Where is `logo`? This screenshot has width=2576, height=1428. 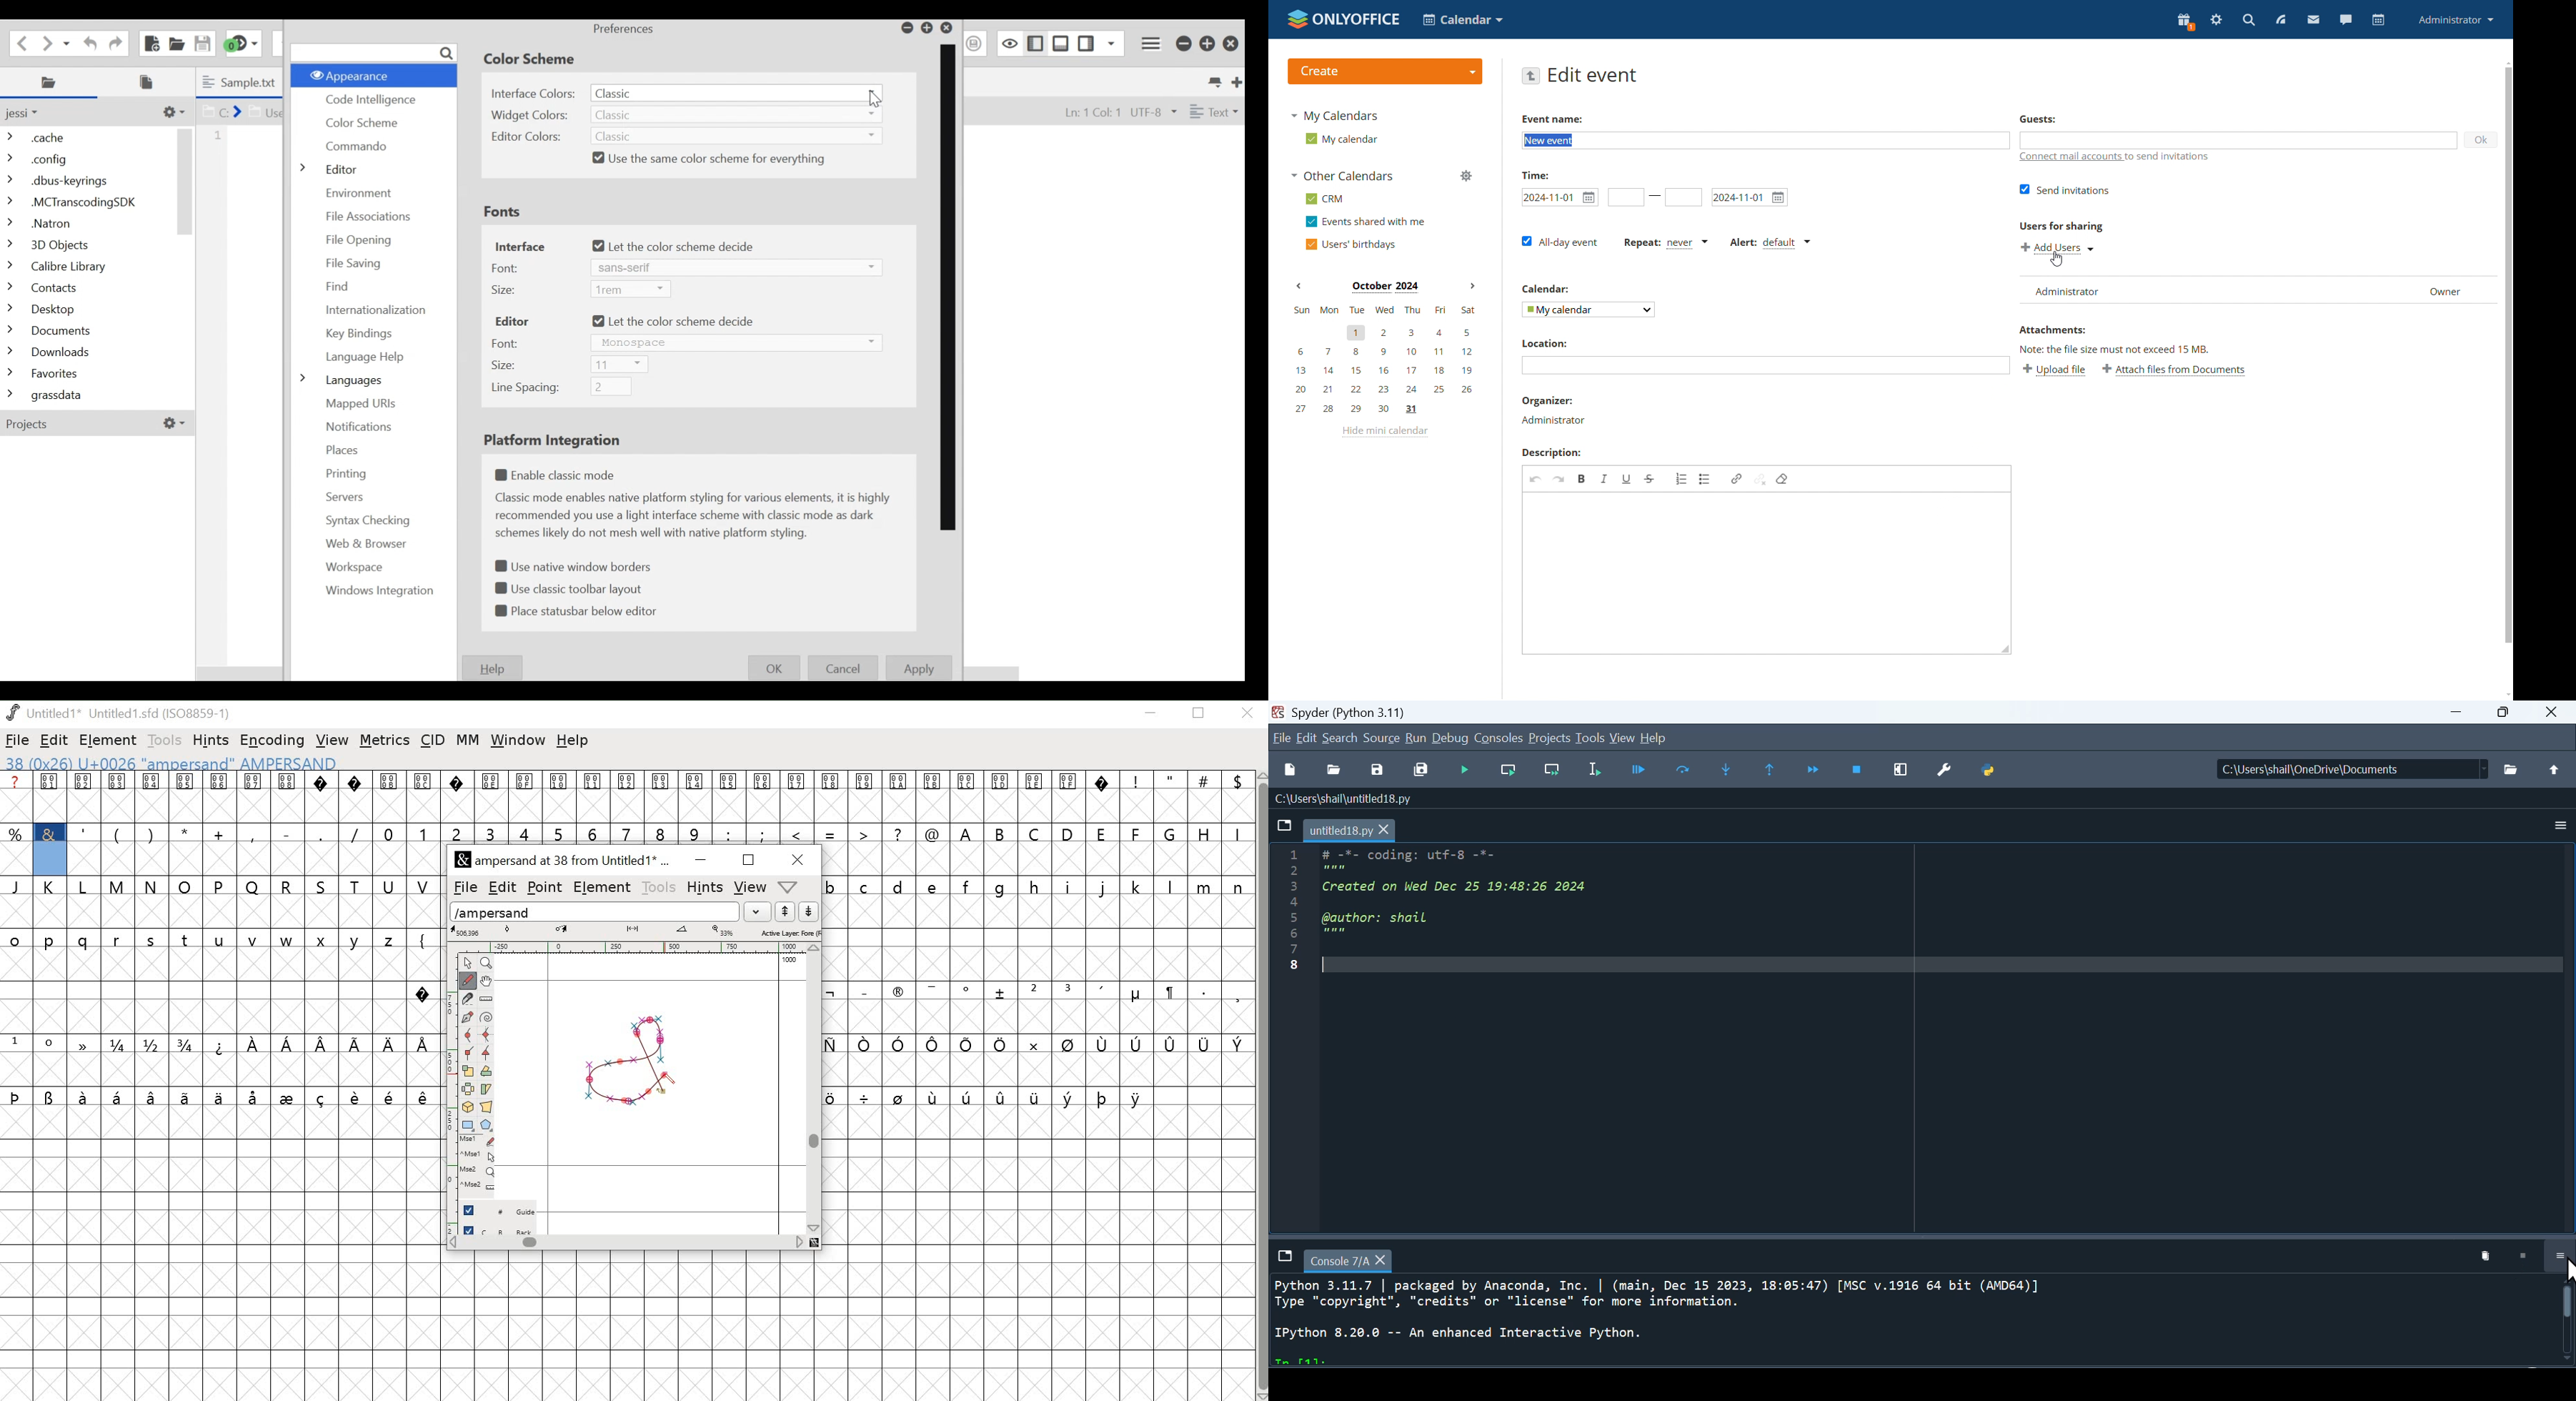
logo is located at coordinates (1344, 18).